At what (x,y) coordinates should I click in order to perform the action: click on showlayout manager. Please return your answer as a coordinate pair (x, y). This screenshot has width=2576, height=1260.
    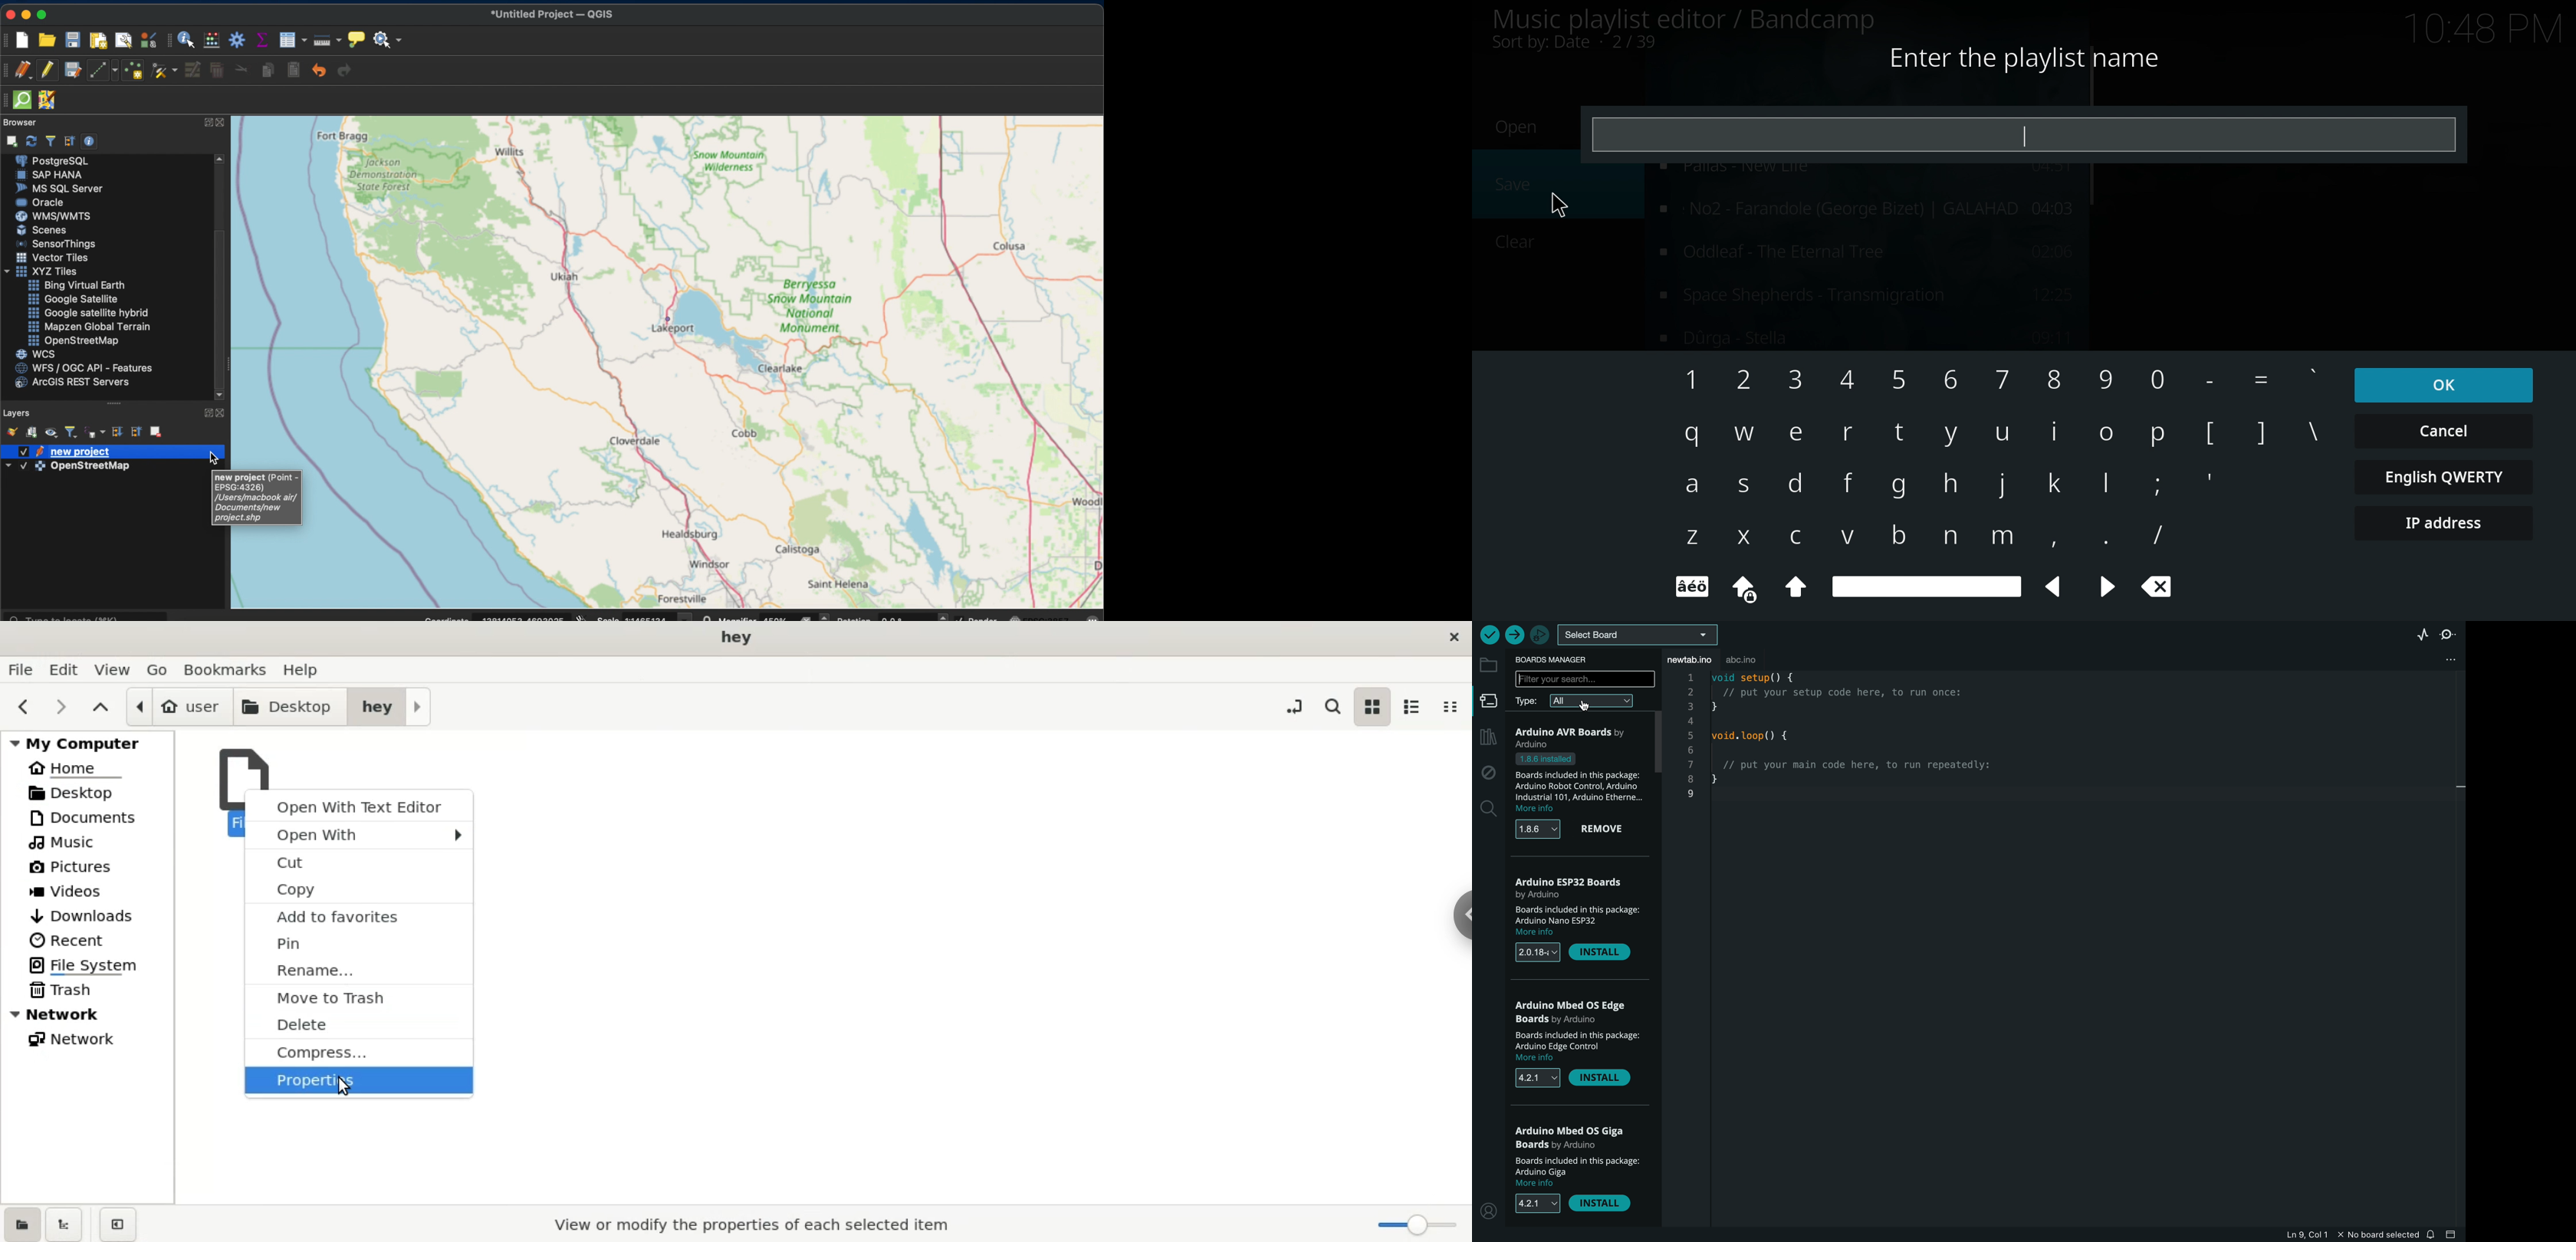
    Looking at the image, I should click on (124, 41).